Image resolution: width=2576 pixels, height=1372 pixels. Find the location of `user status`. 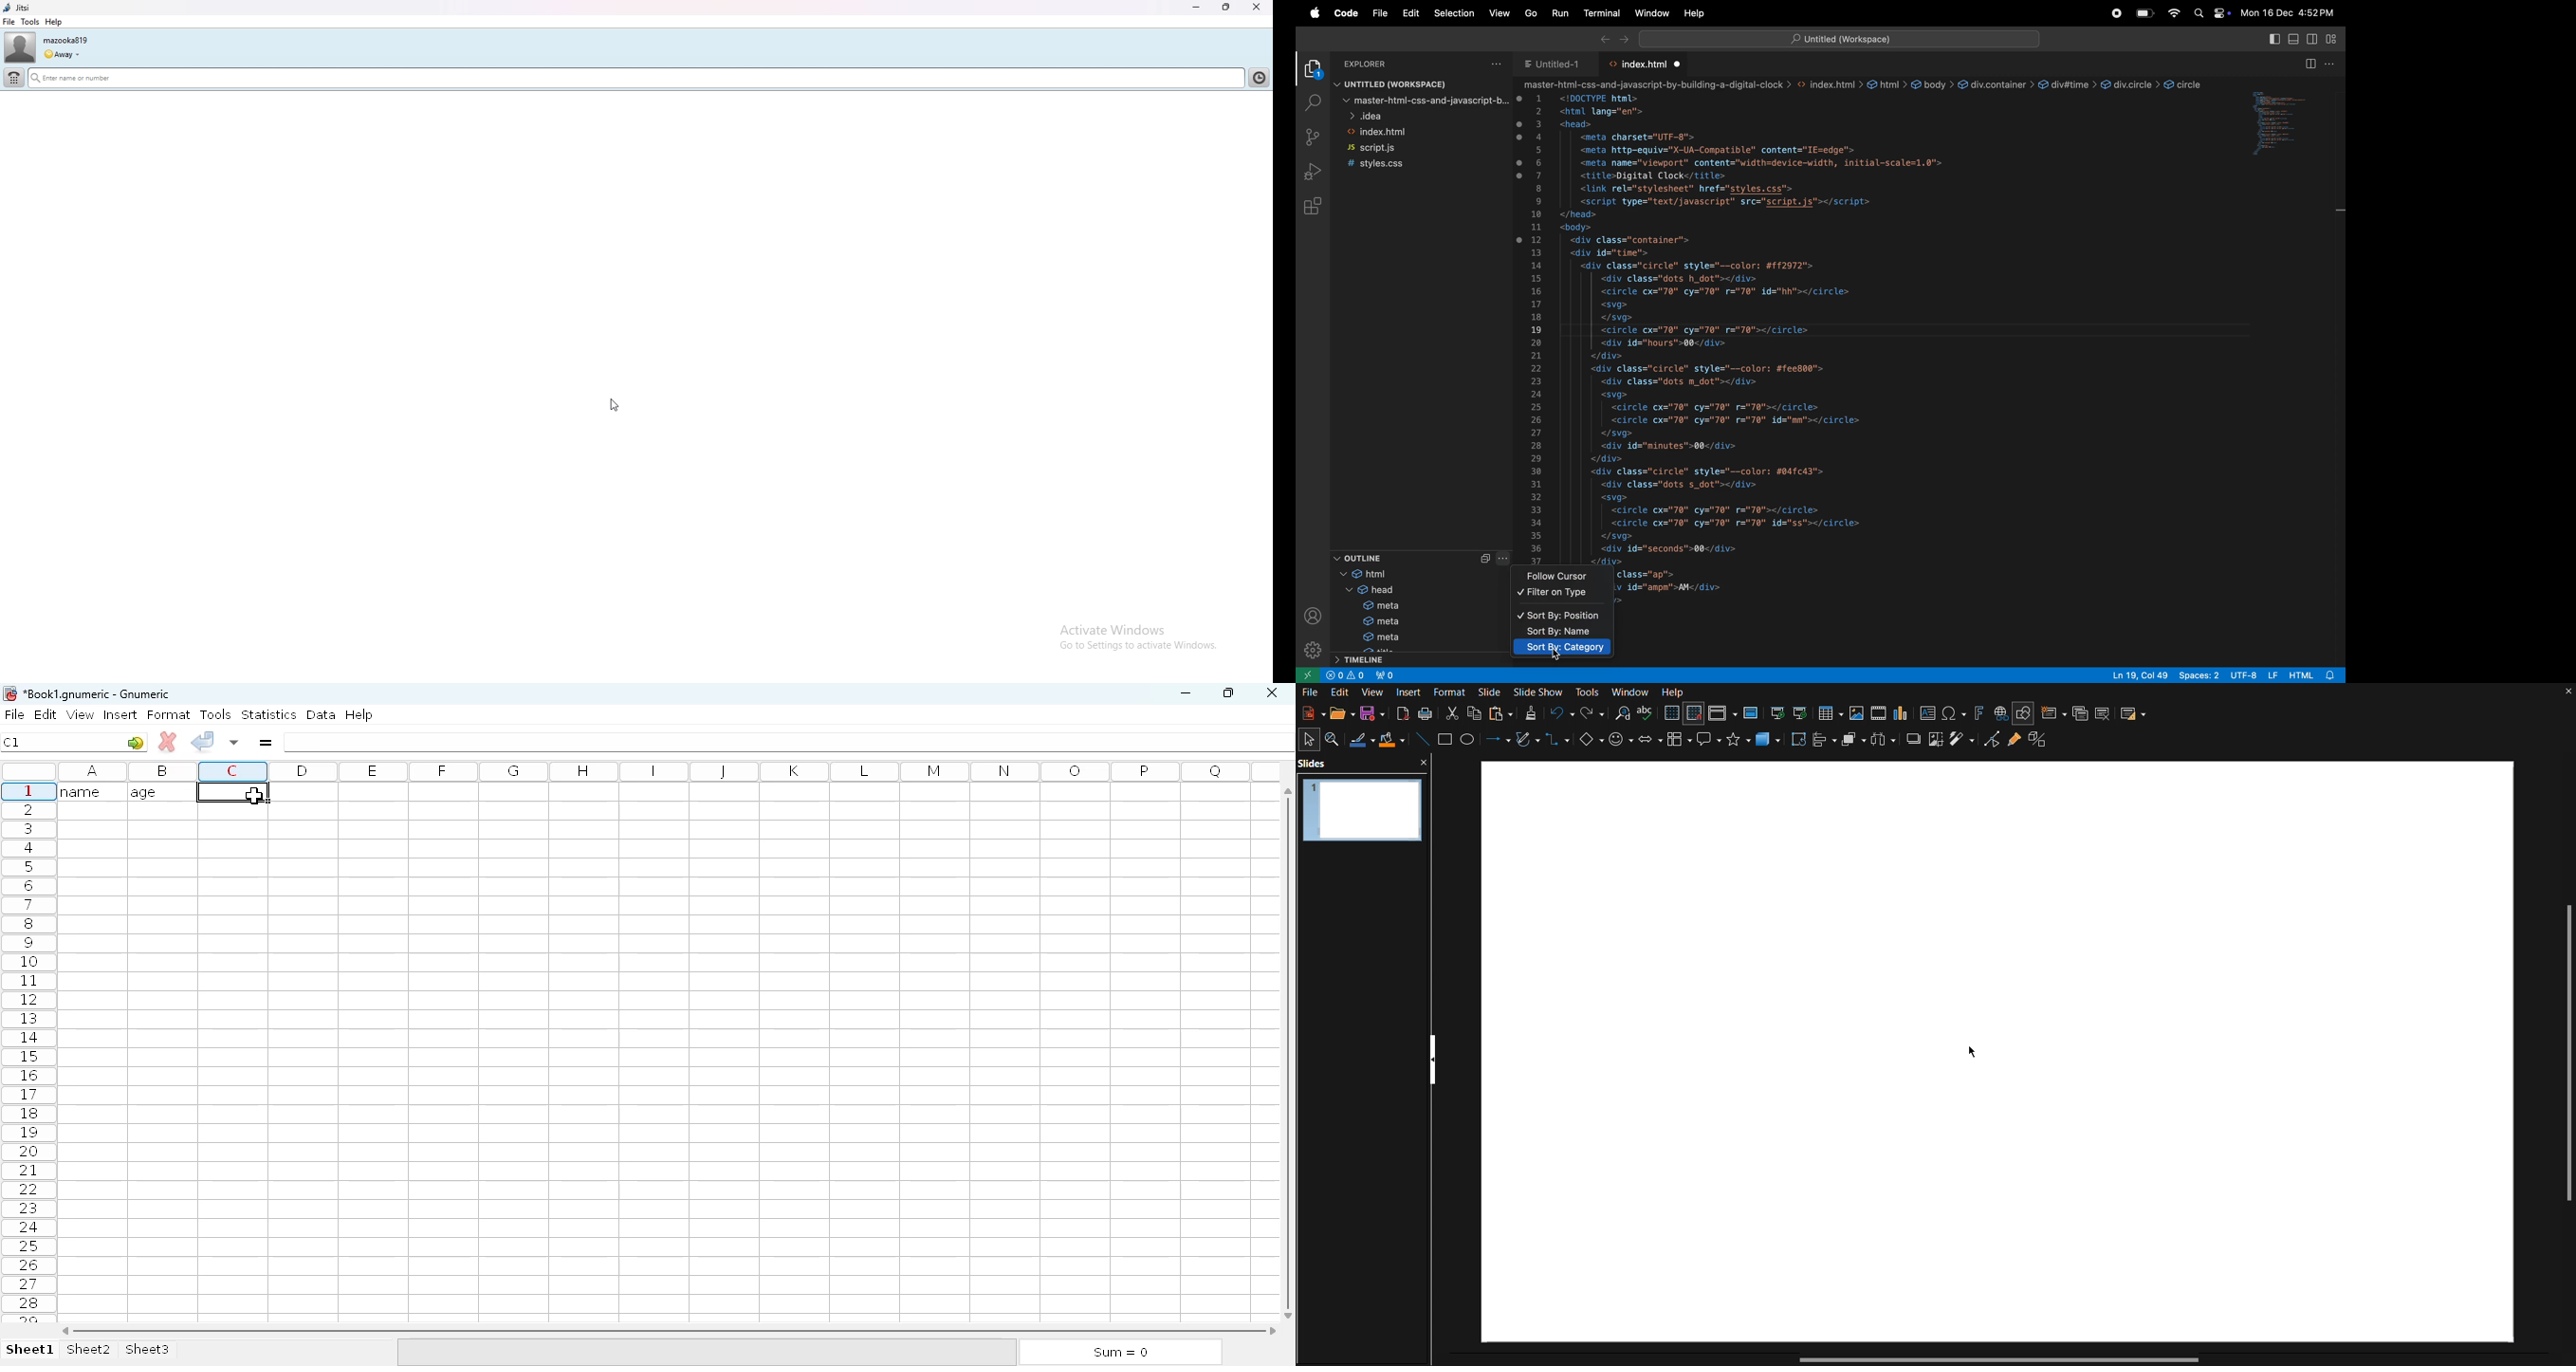

user status is located at coordinates (62, 54).